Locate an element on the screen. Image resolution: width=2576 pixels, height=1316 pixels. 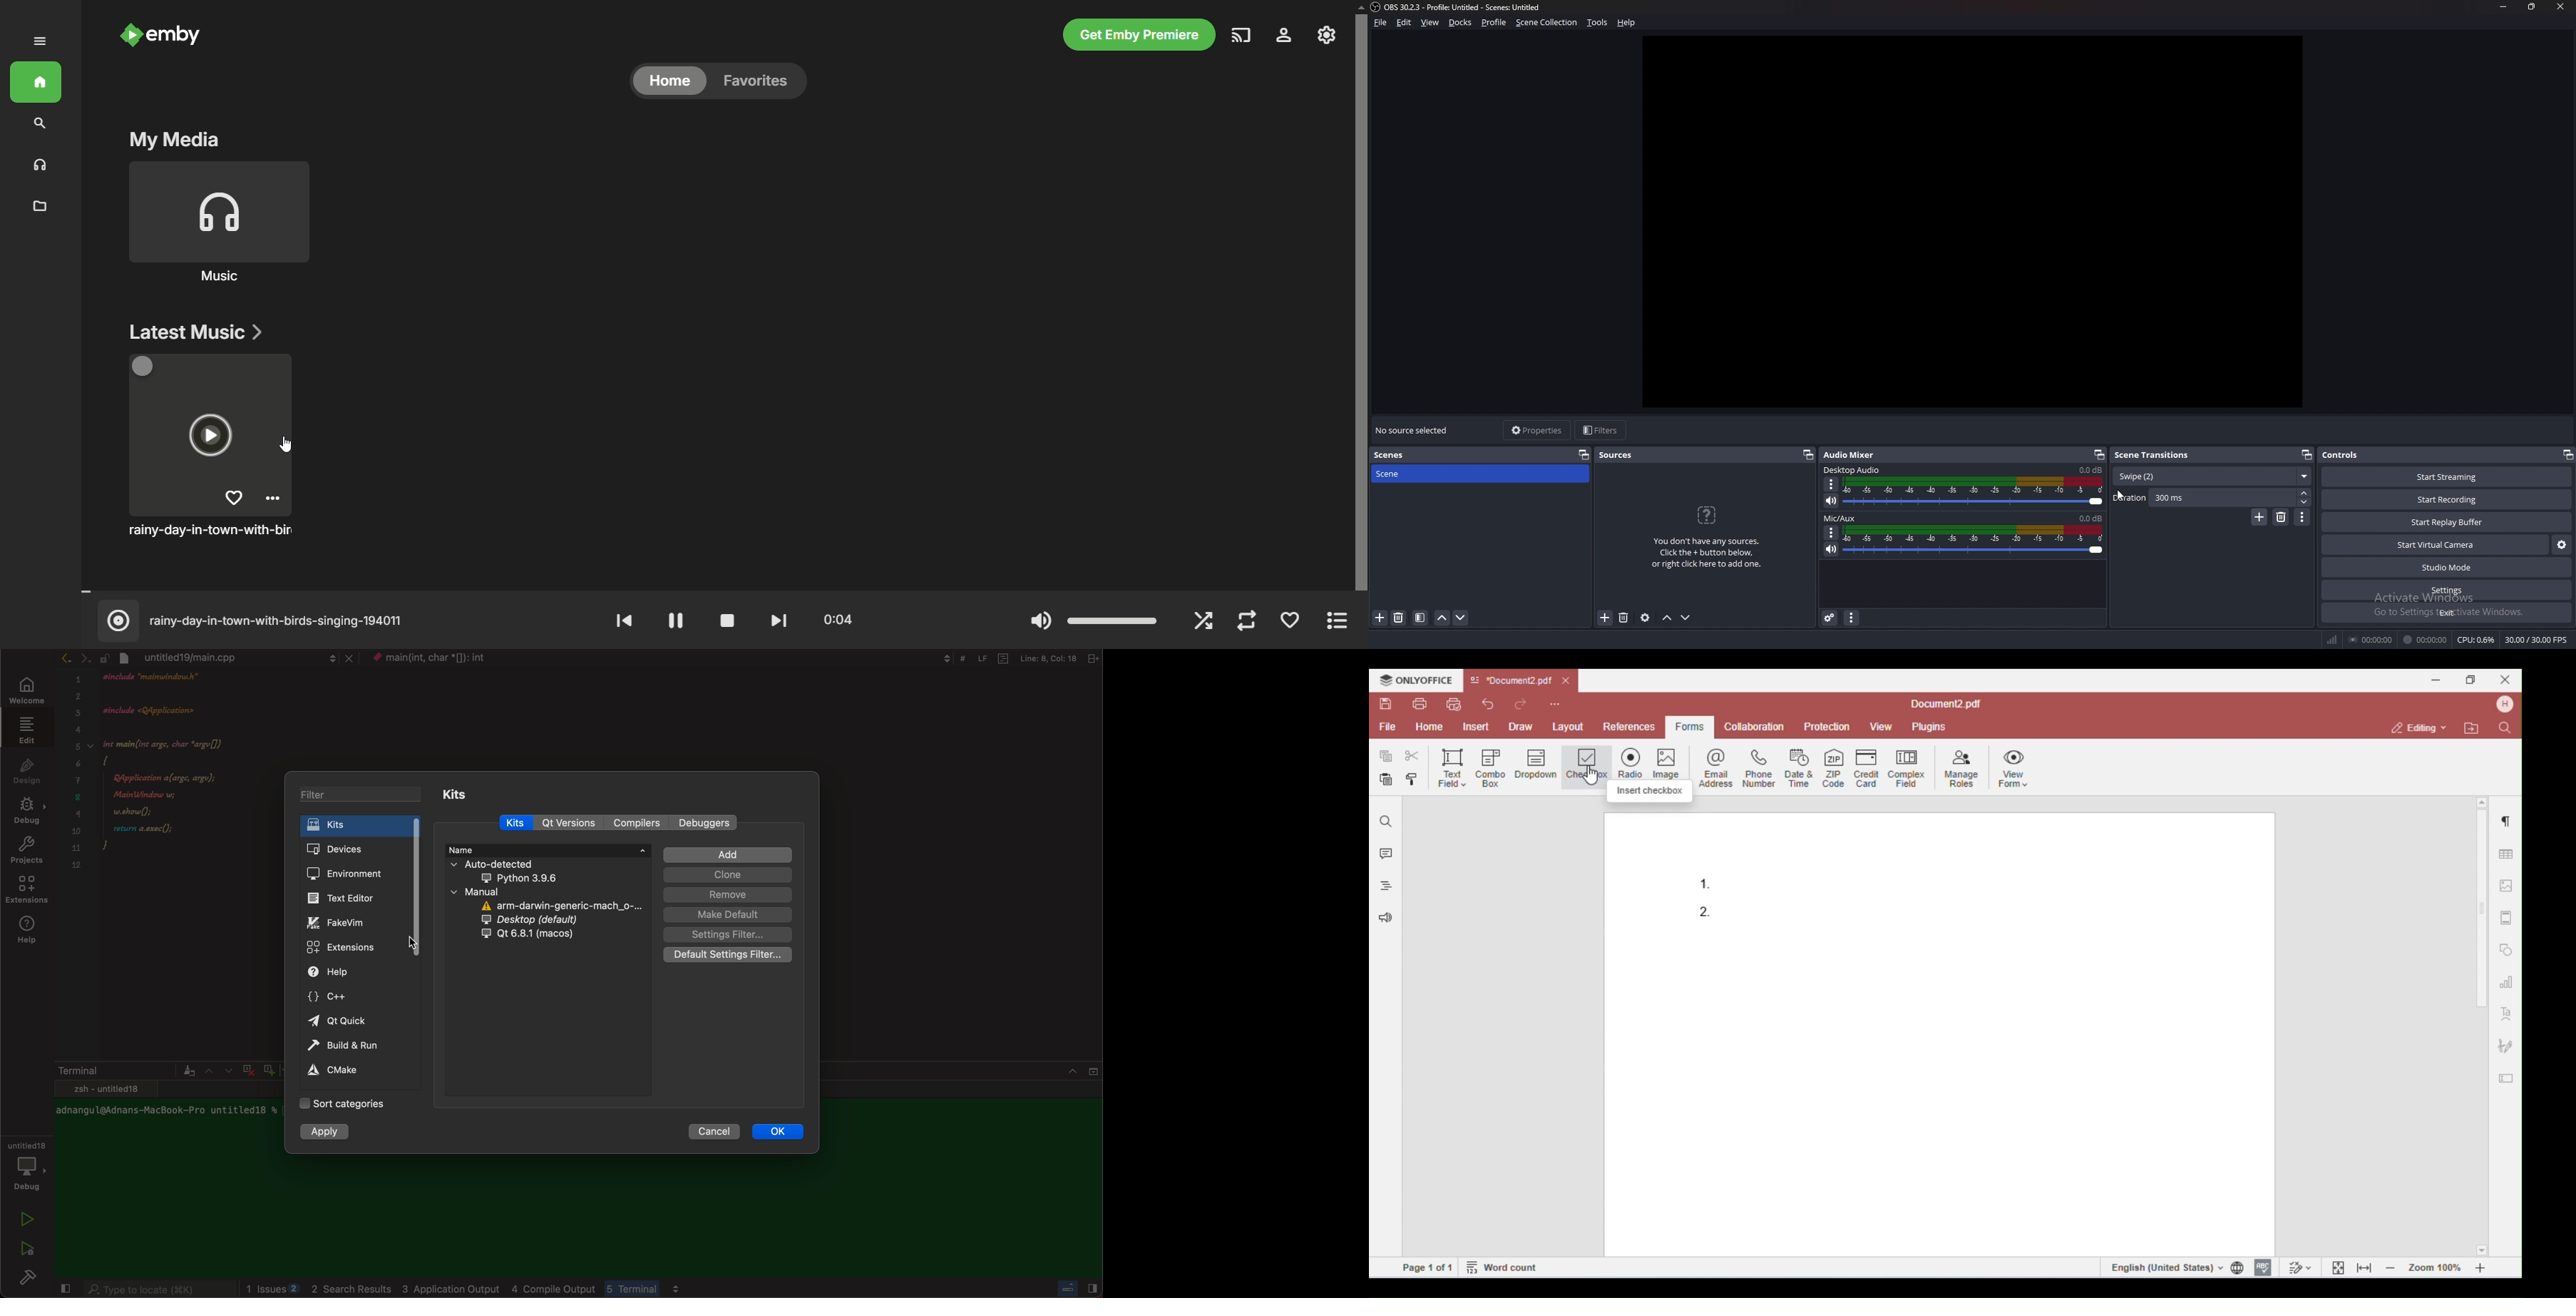
welcome is located at coordinates (25, 692).